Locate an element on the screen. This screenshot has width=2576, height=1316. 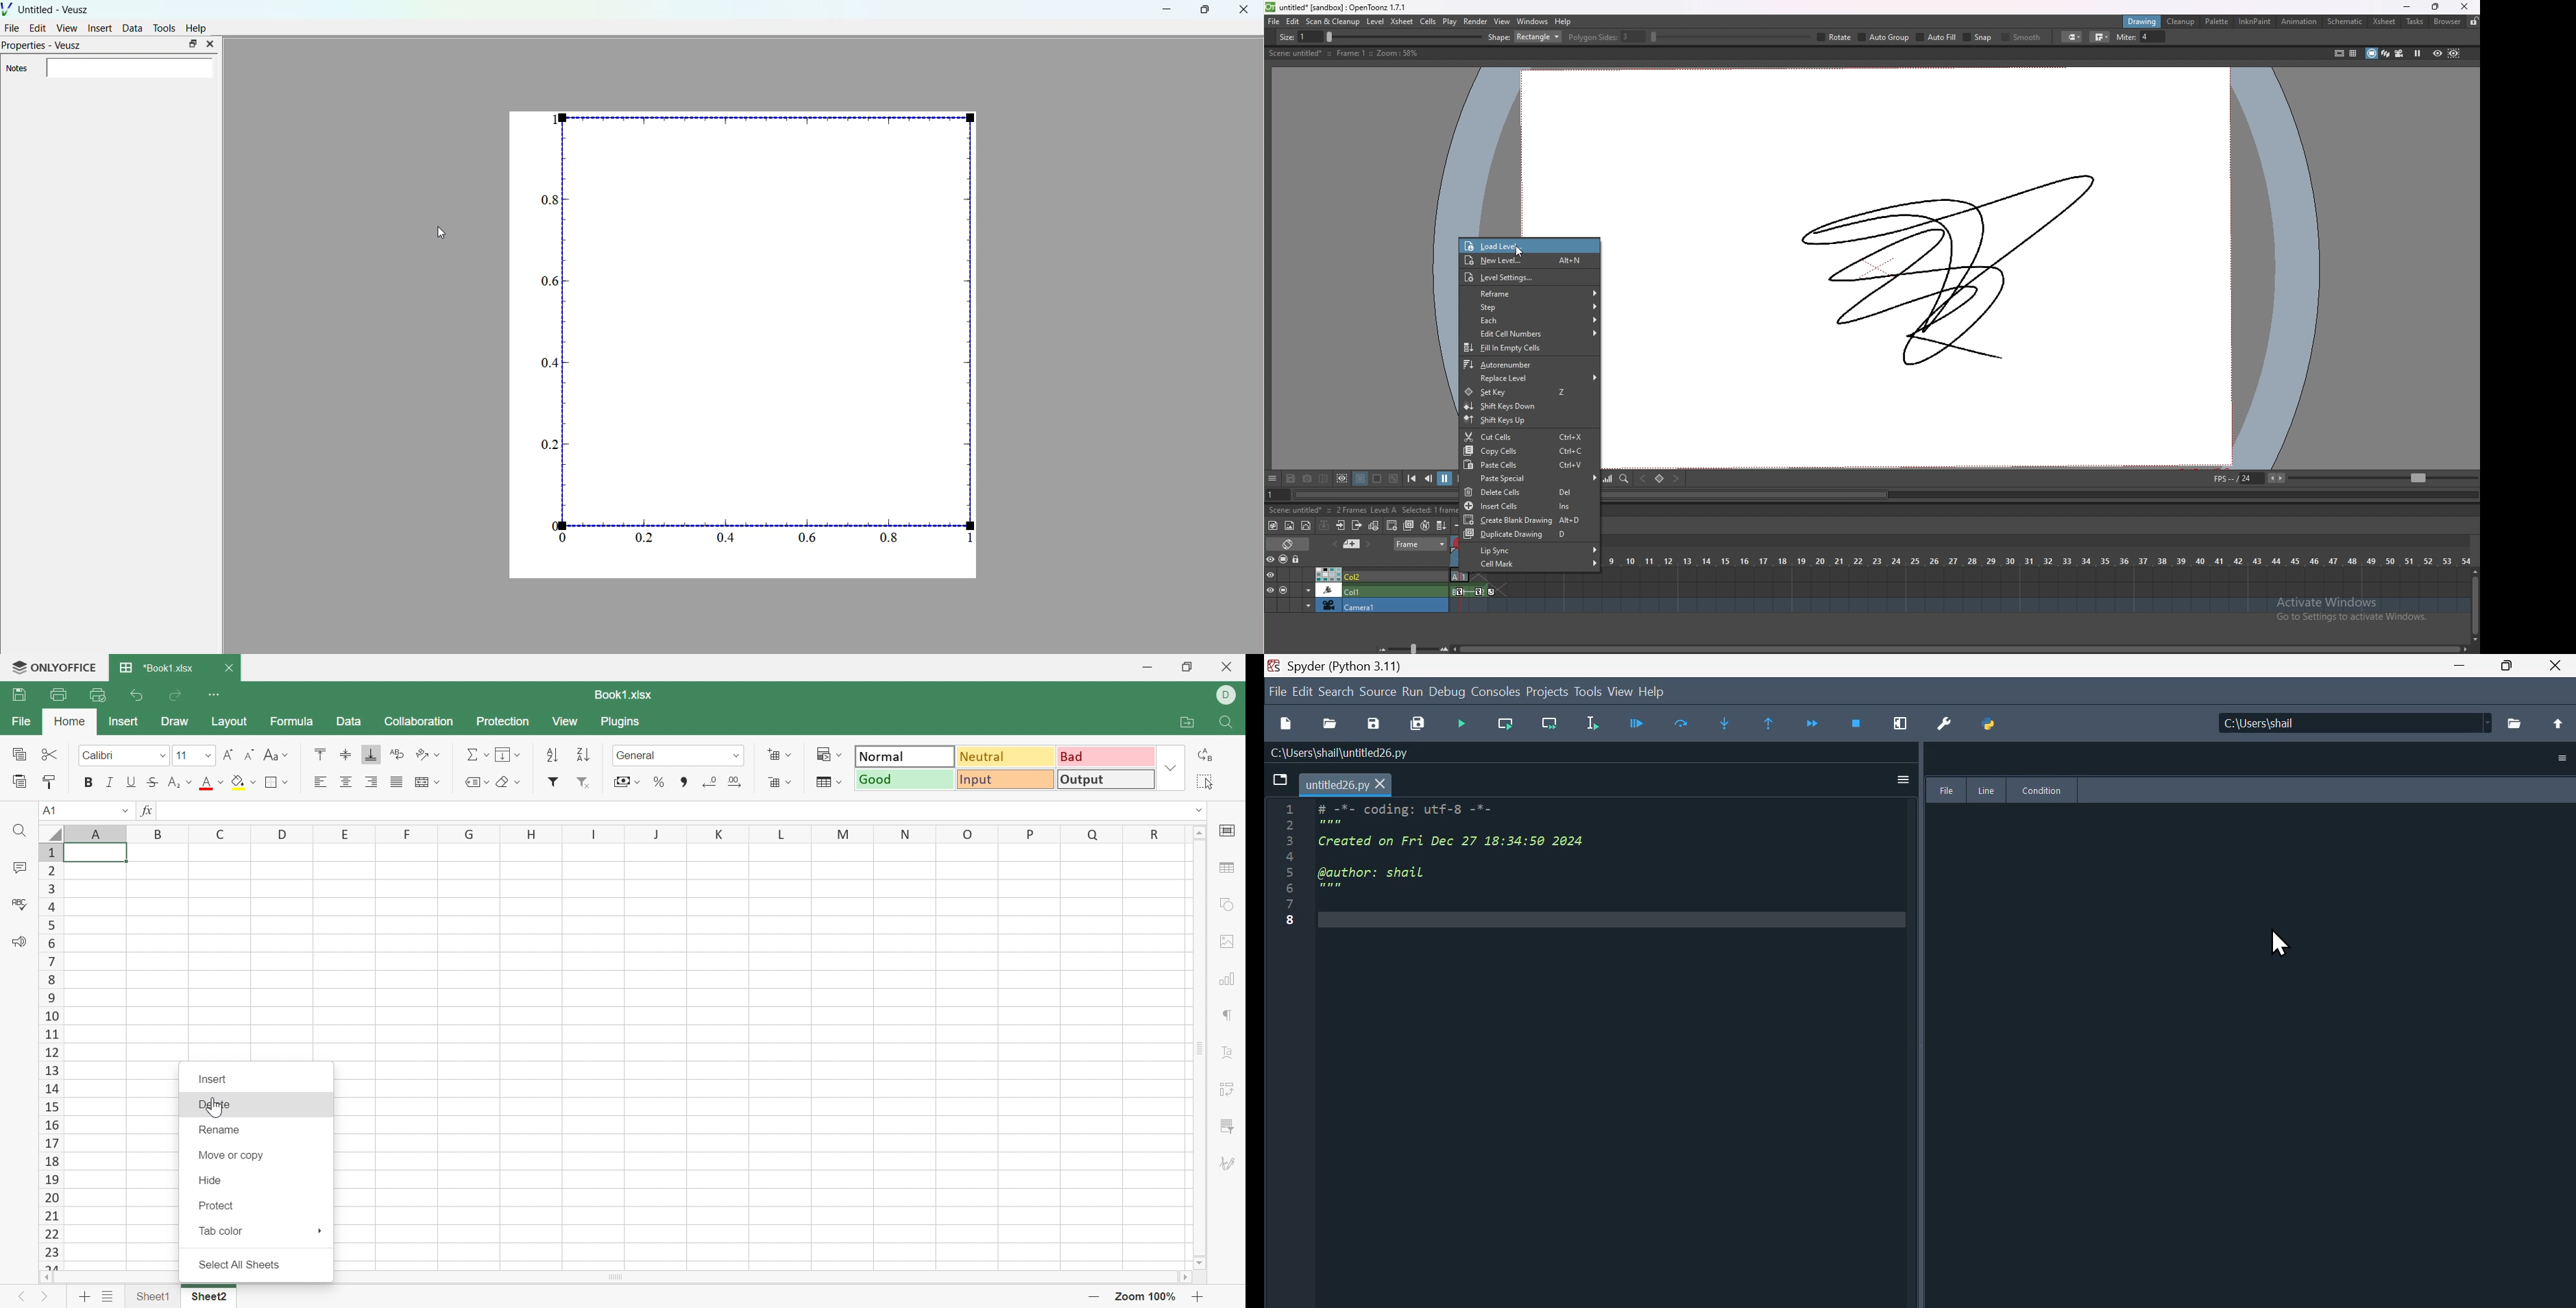
File is located at coordinates (1944, 790).